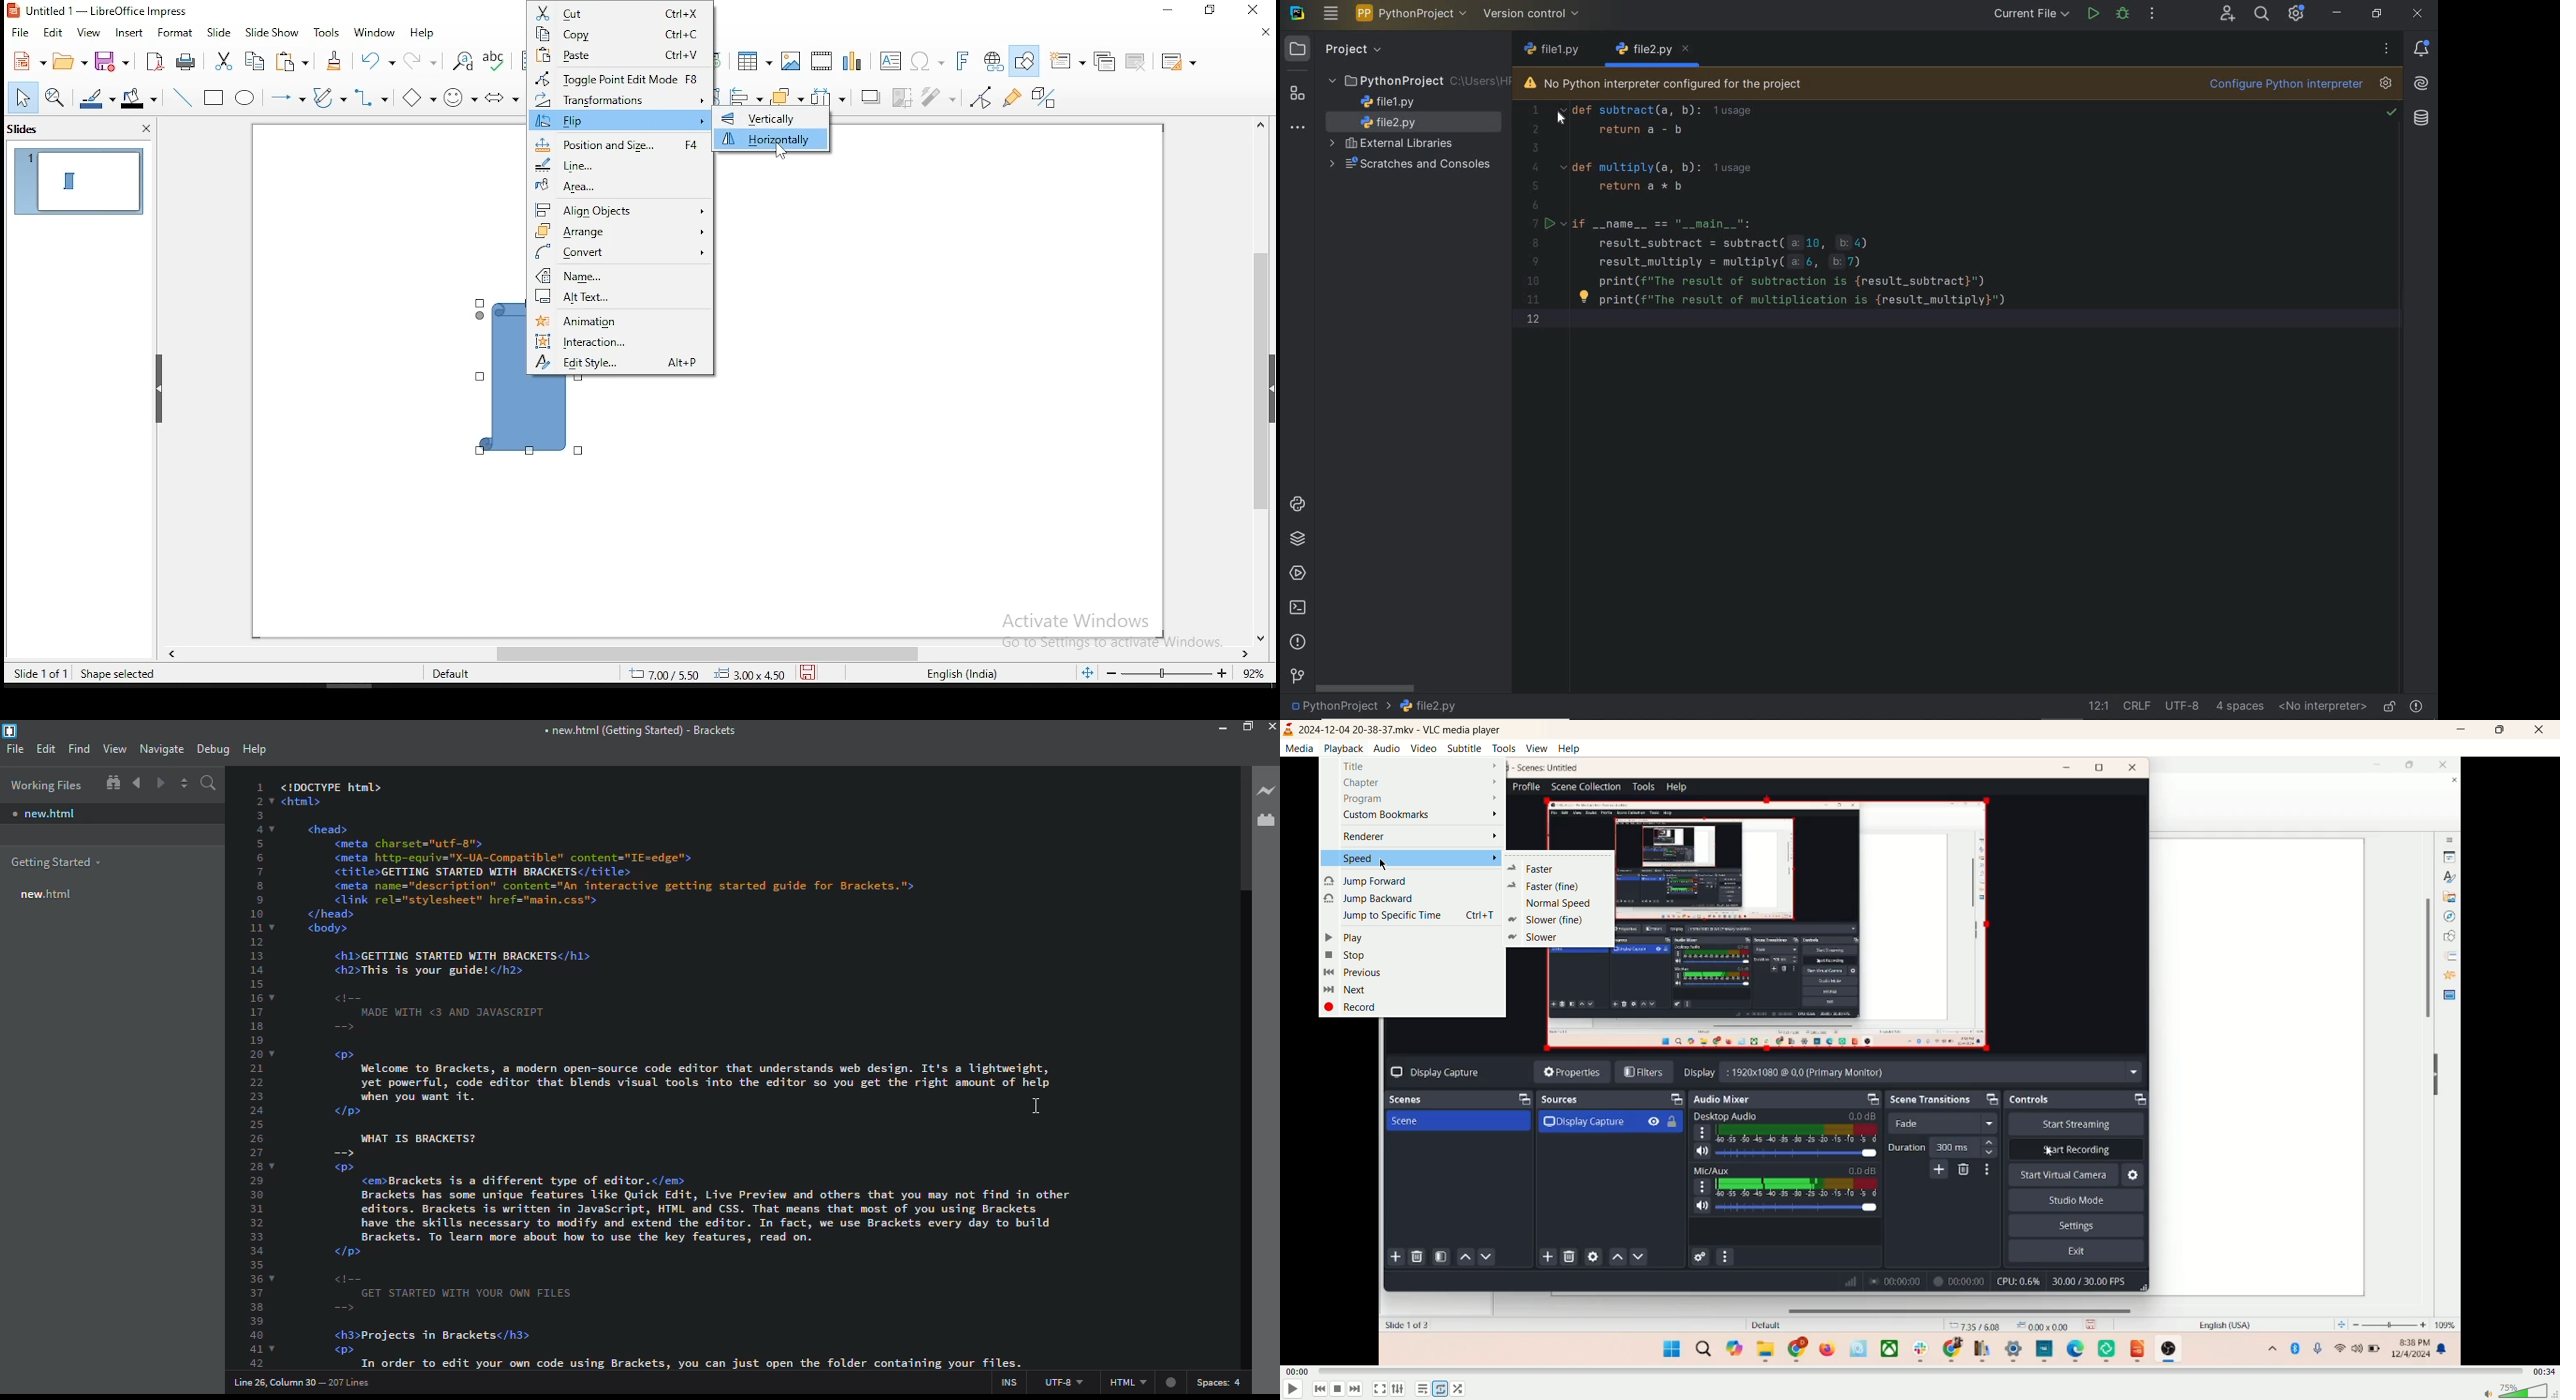 The image size is (2576, 1400). Describe the element at coordinates (1060, 1381) in the screenshot. I see `utf 8` at that location.